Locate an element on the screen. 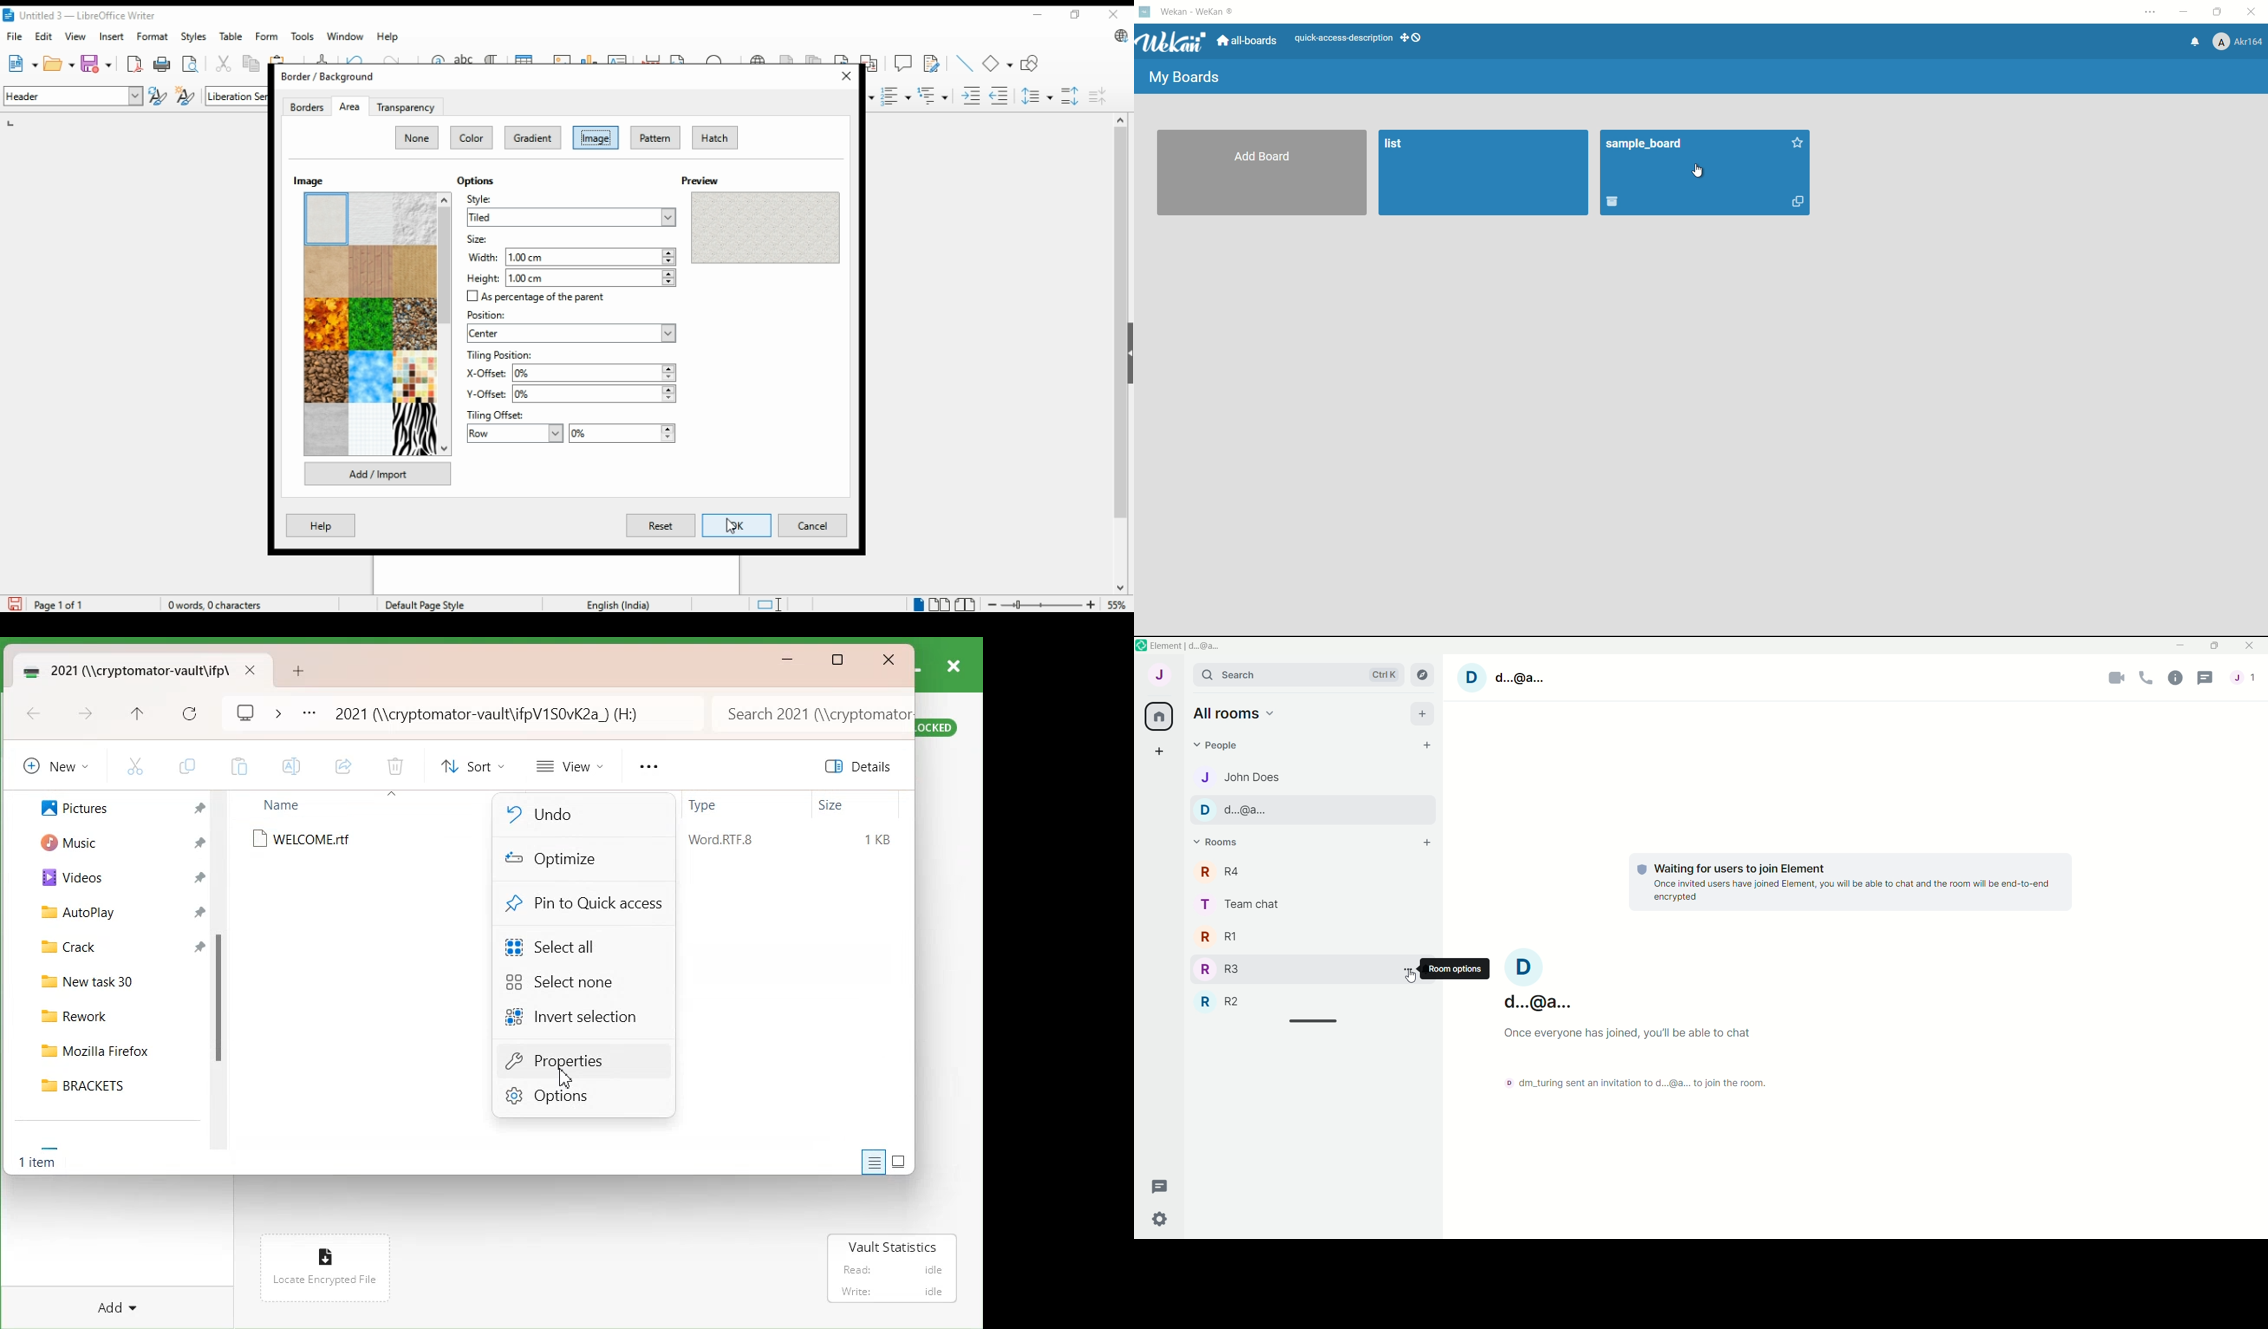 The image size is (2268, 1344). toggle formatting marks is located at coordinates (491, 57).